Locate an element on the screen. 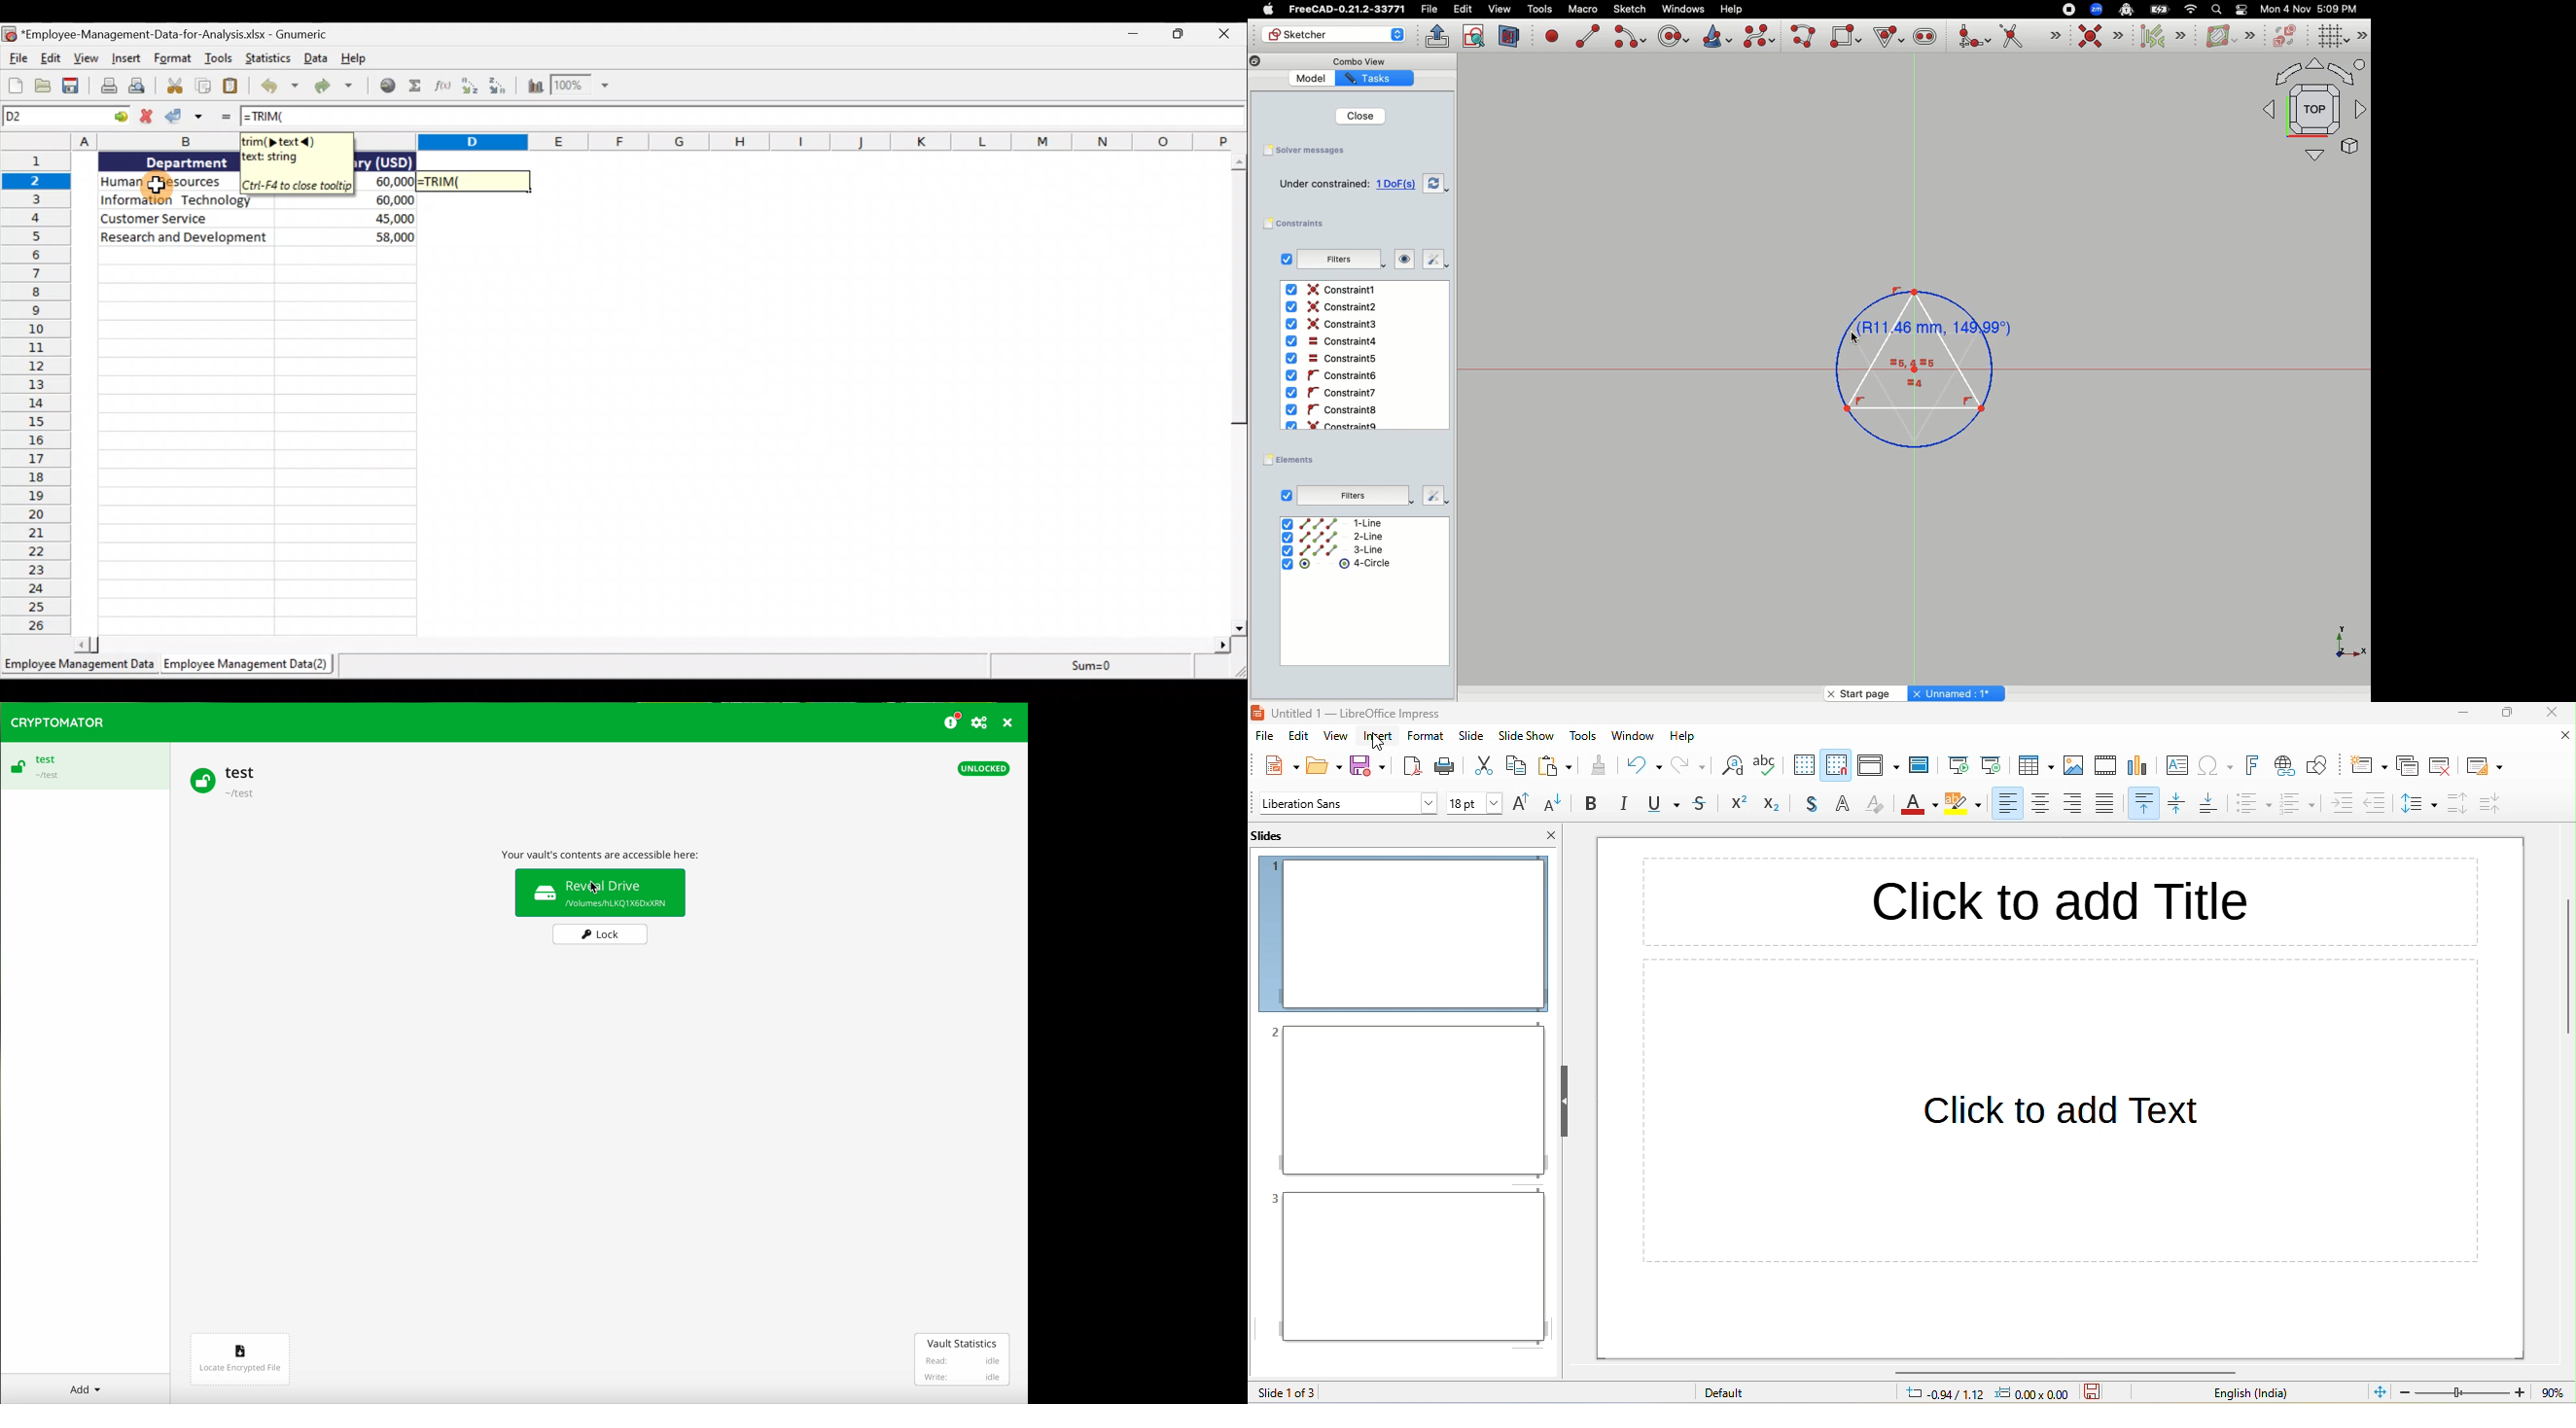 Image resolution: width=2576 pixels, height=1428 pixels. clone formatting is located at coordinates (1599, 765).